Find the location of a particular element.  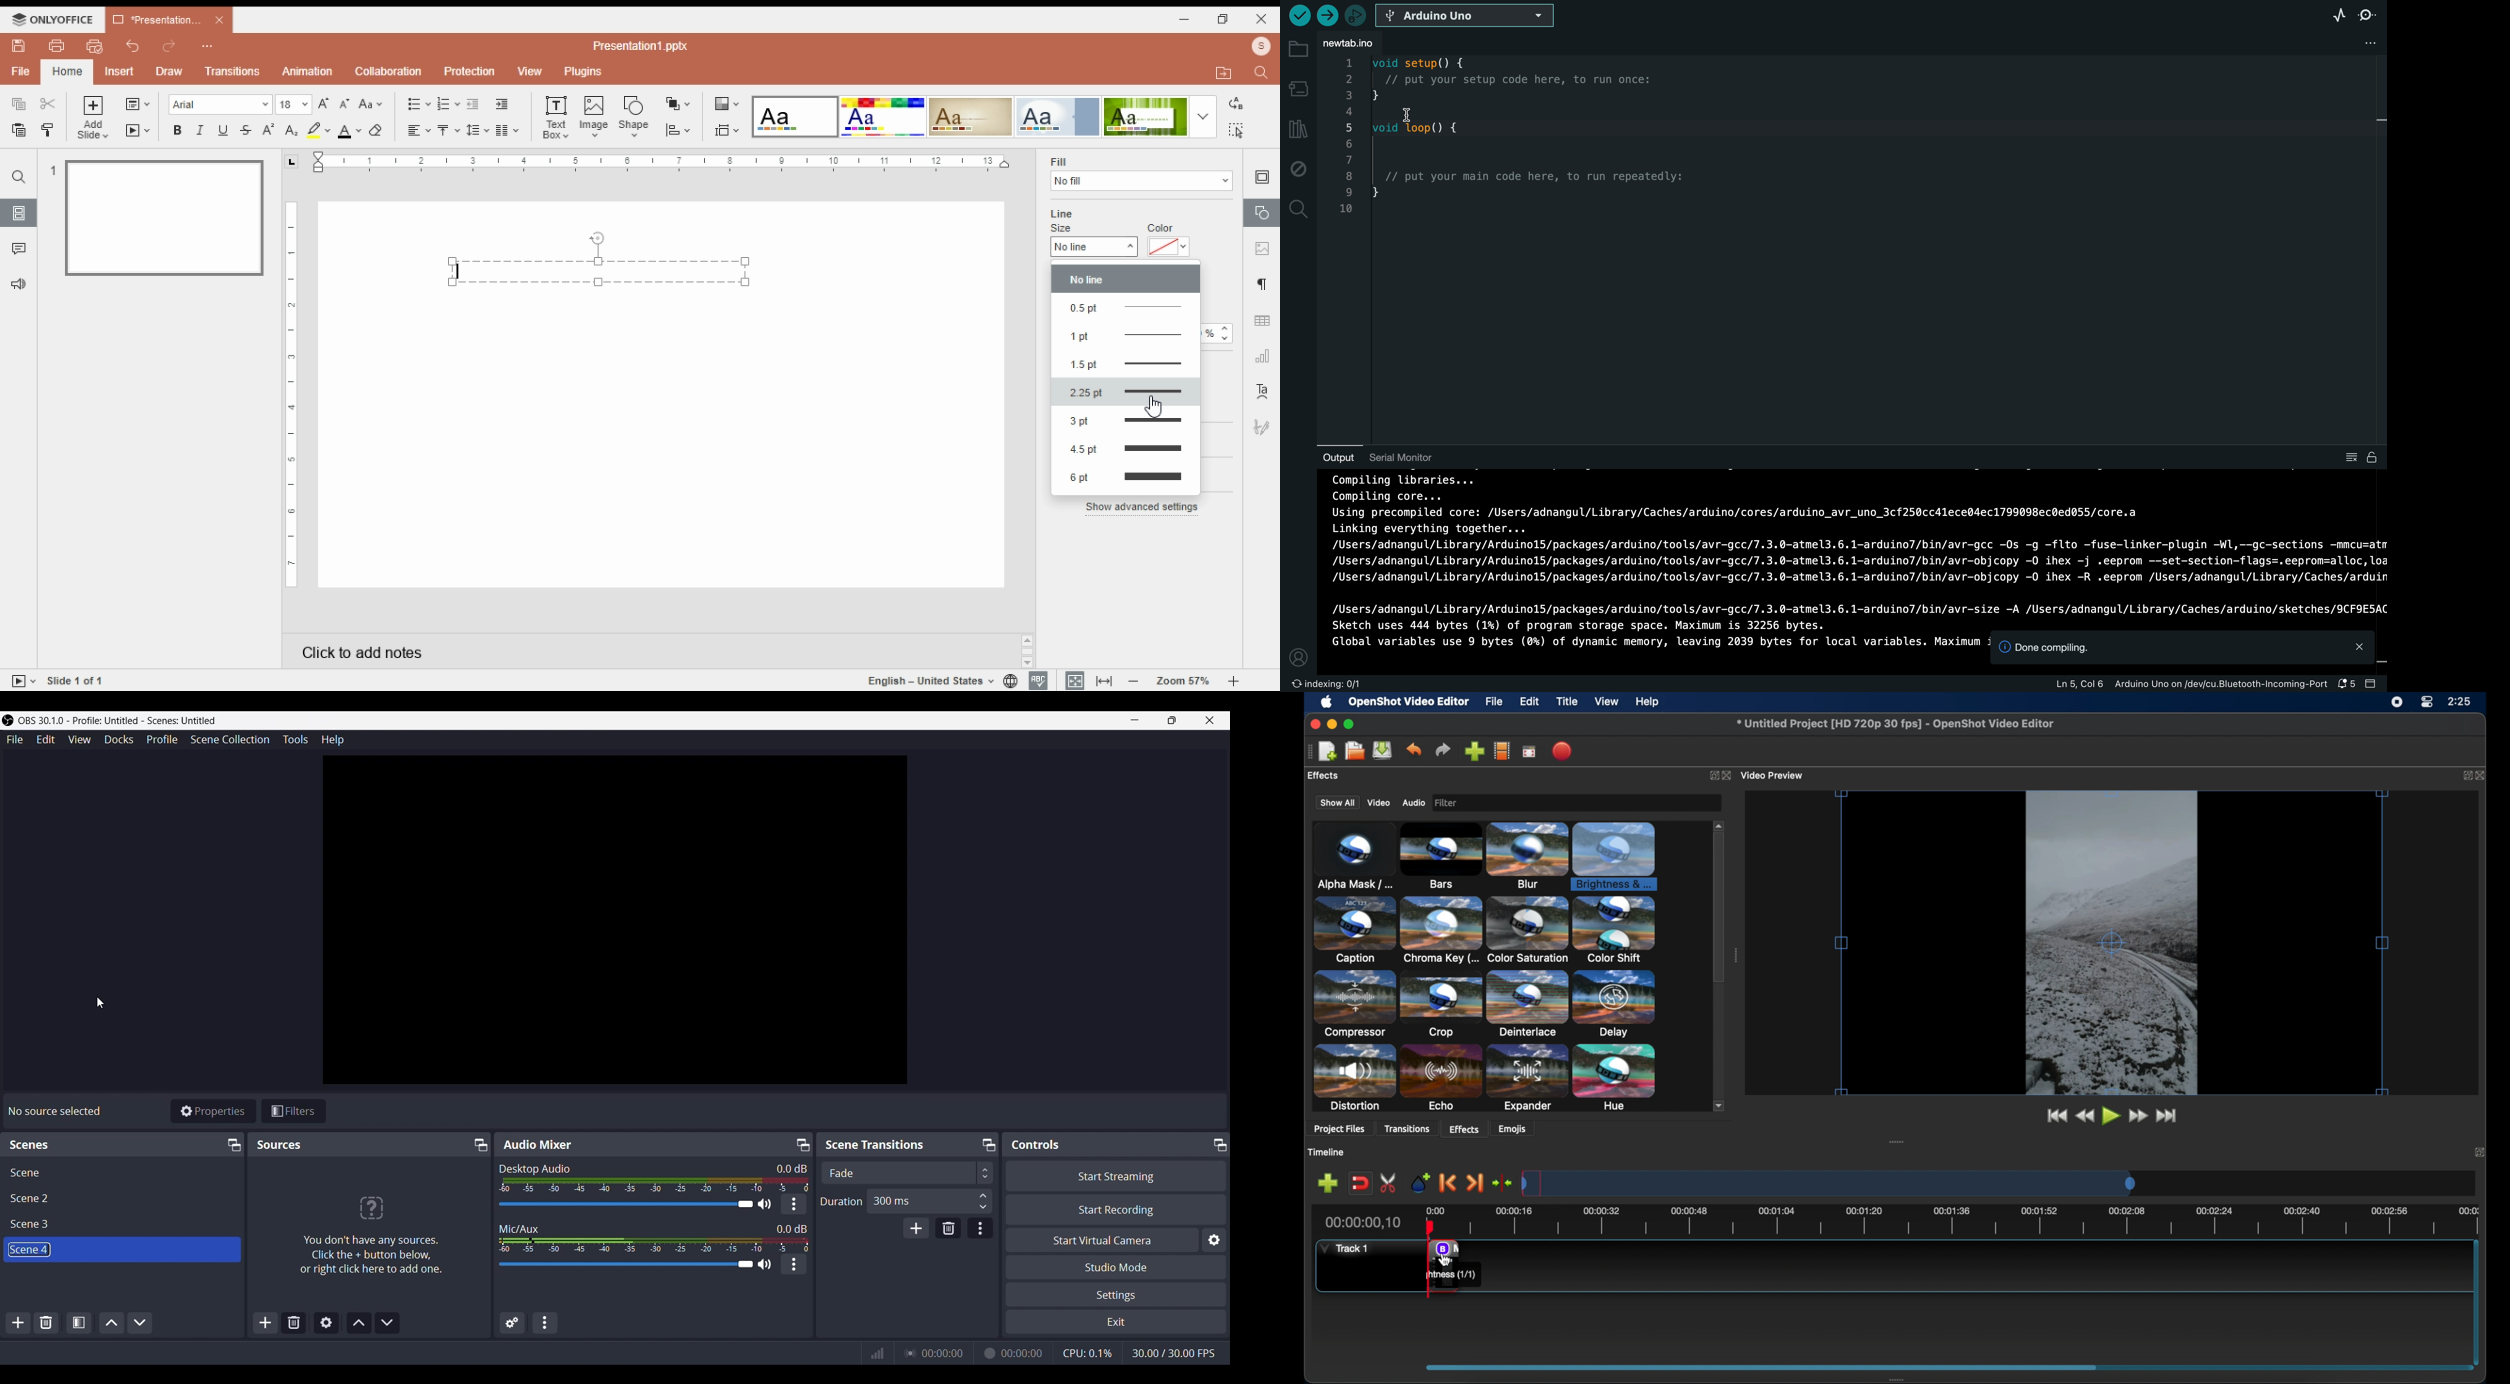

Audio Mixer is located at coordinates (537, 1144).